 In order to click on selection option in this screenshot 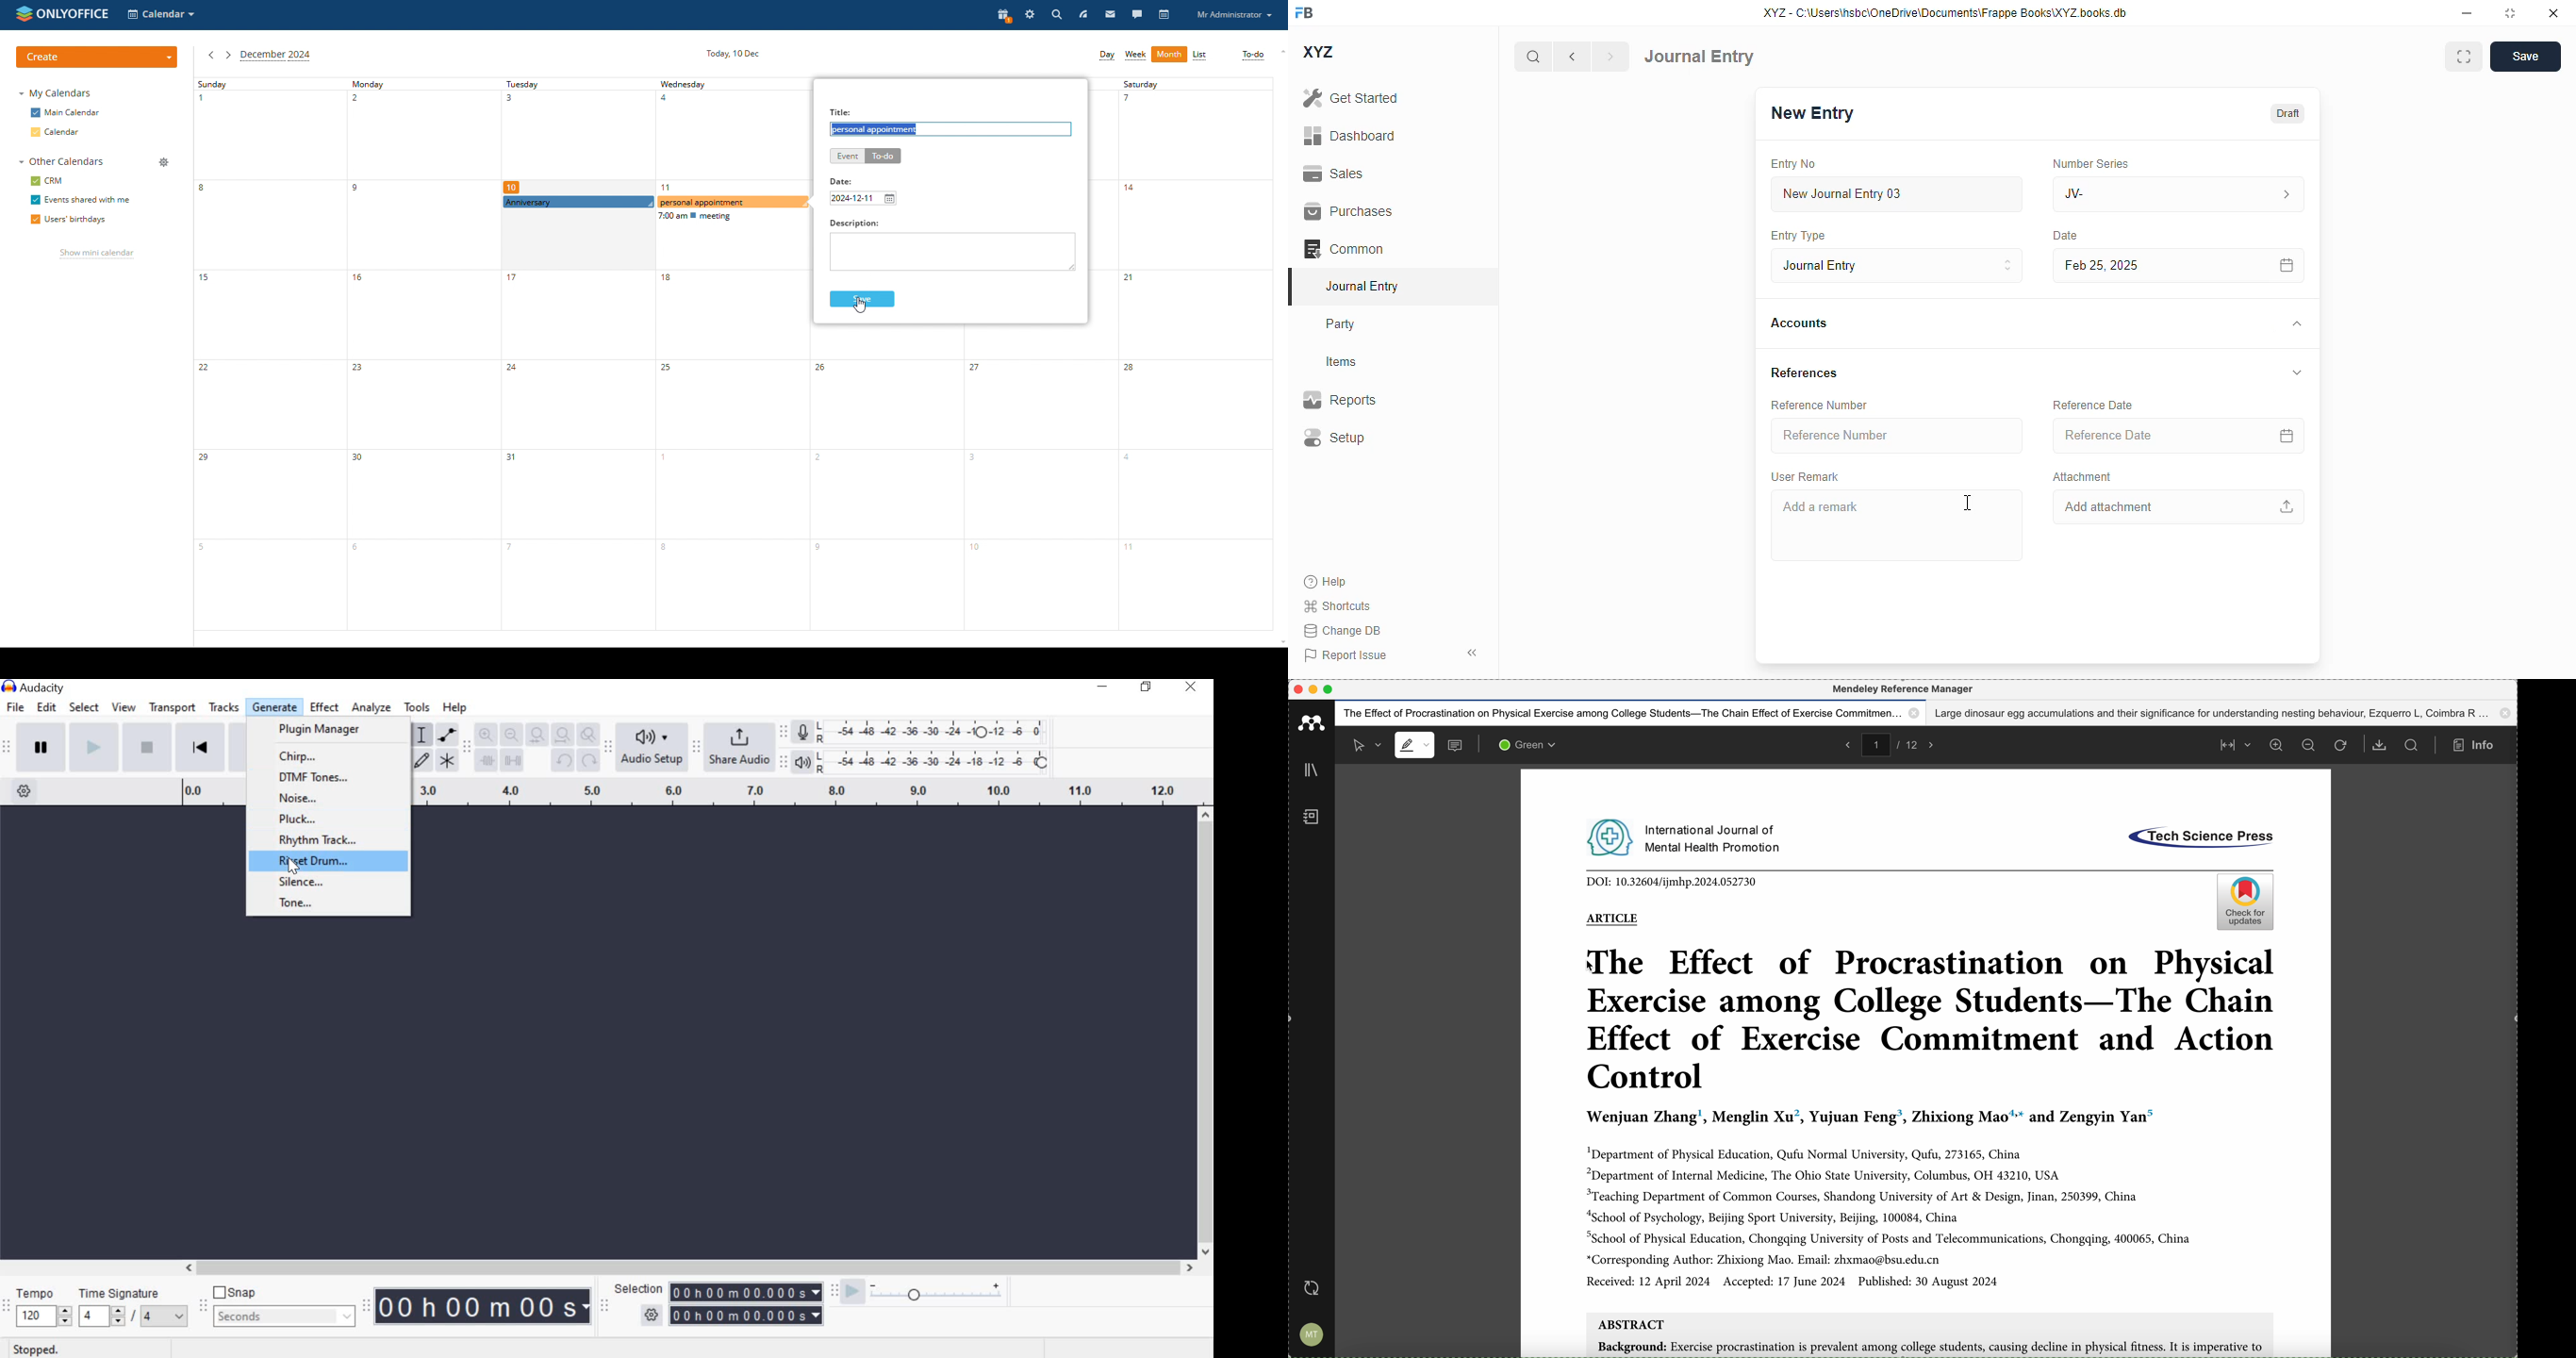, I will do `click(652, 1313)`.